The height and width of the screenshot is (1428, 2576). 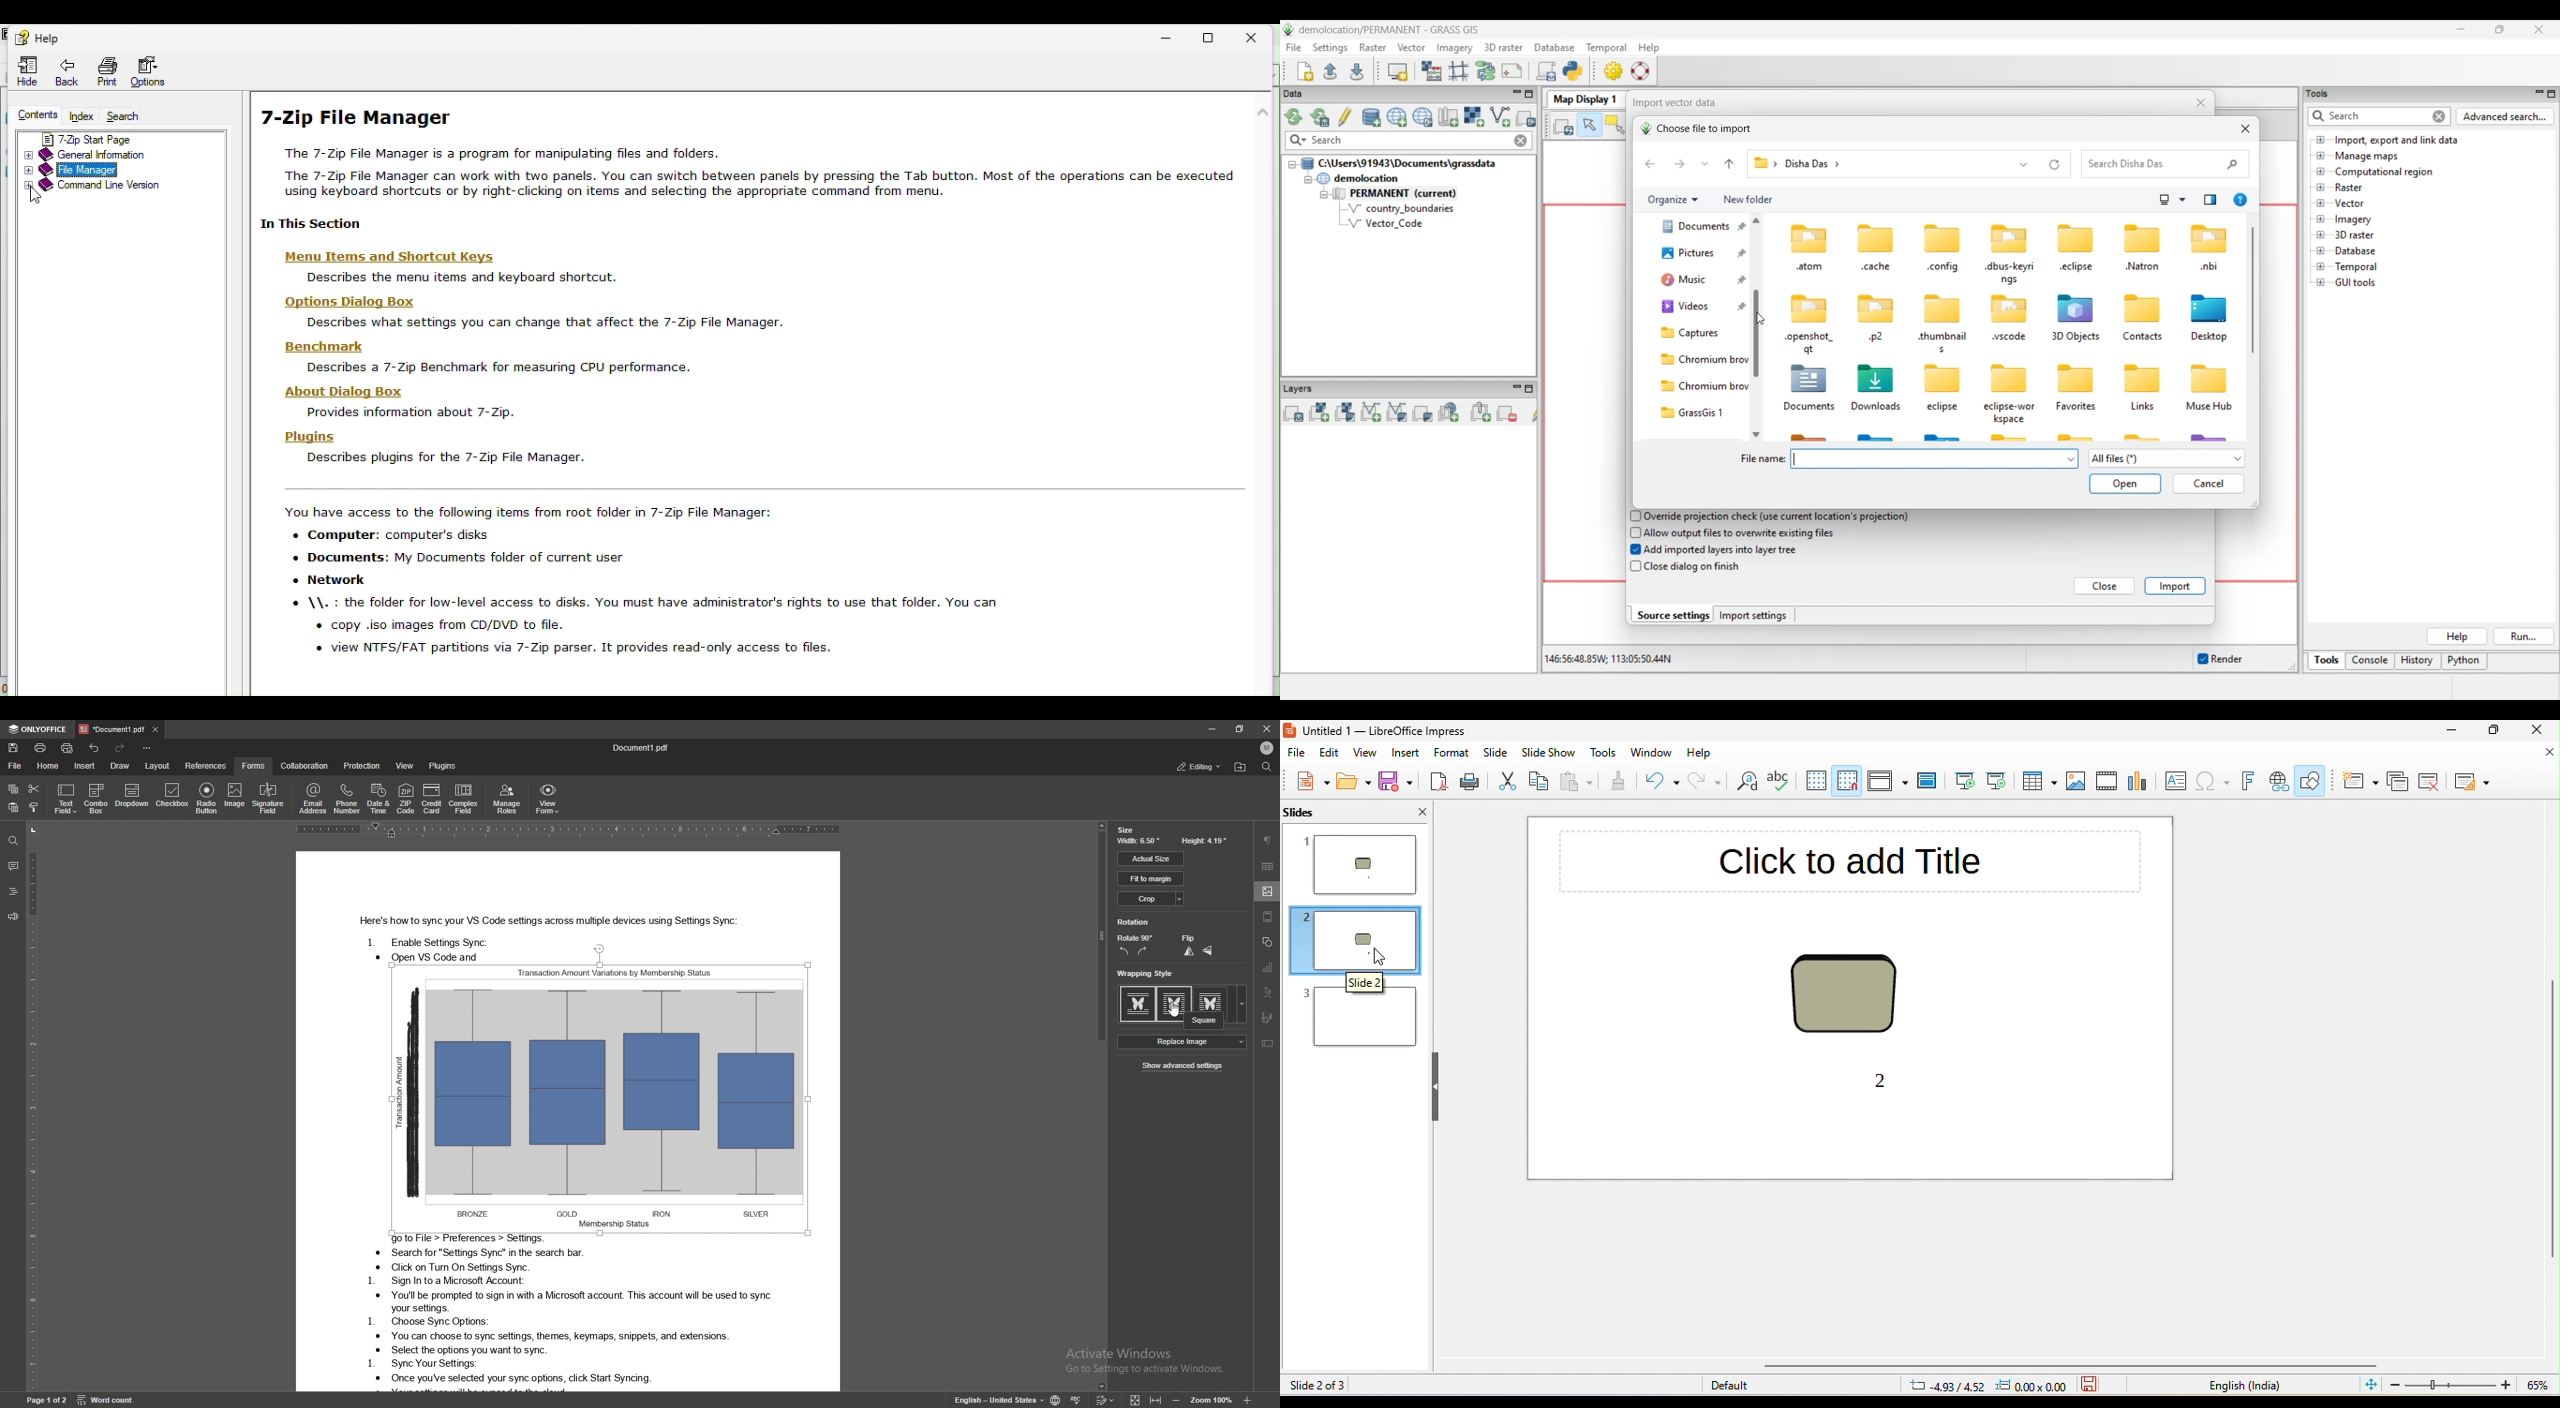 What do you see at coordinates (2106, 783) in the screenshot?
I see `video` at bounding box center [2106, 783].